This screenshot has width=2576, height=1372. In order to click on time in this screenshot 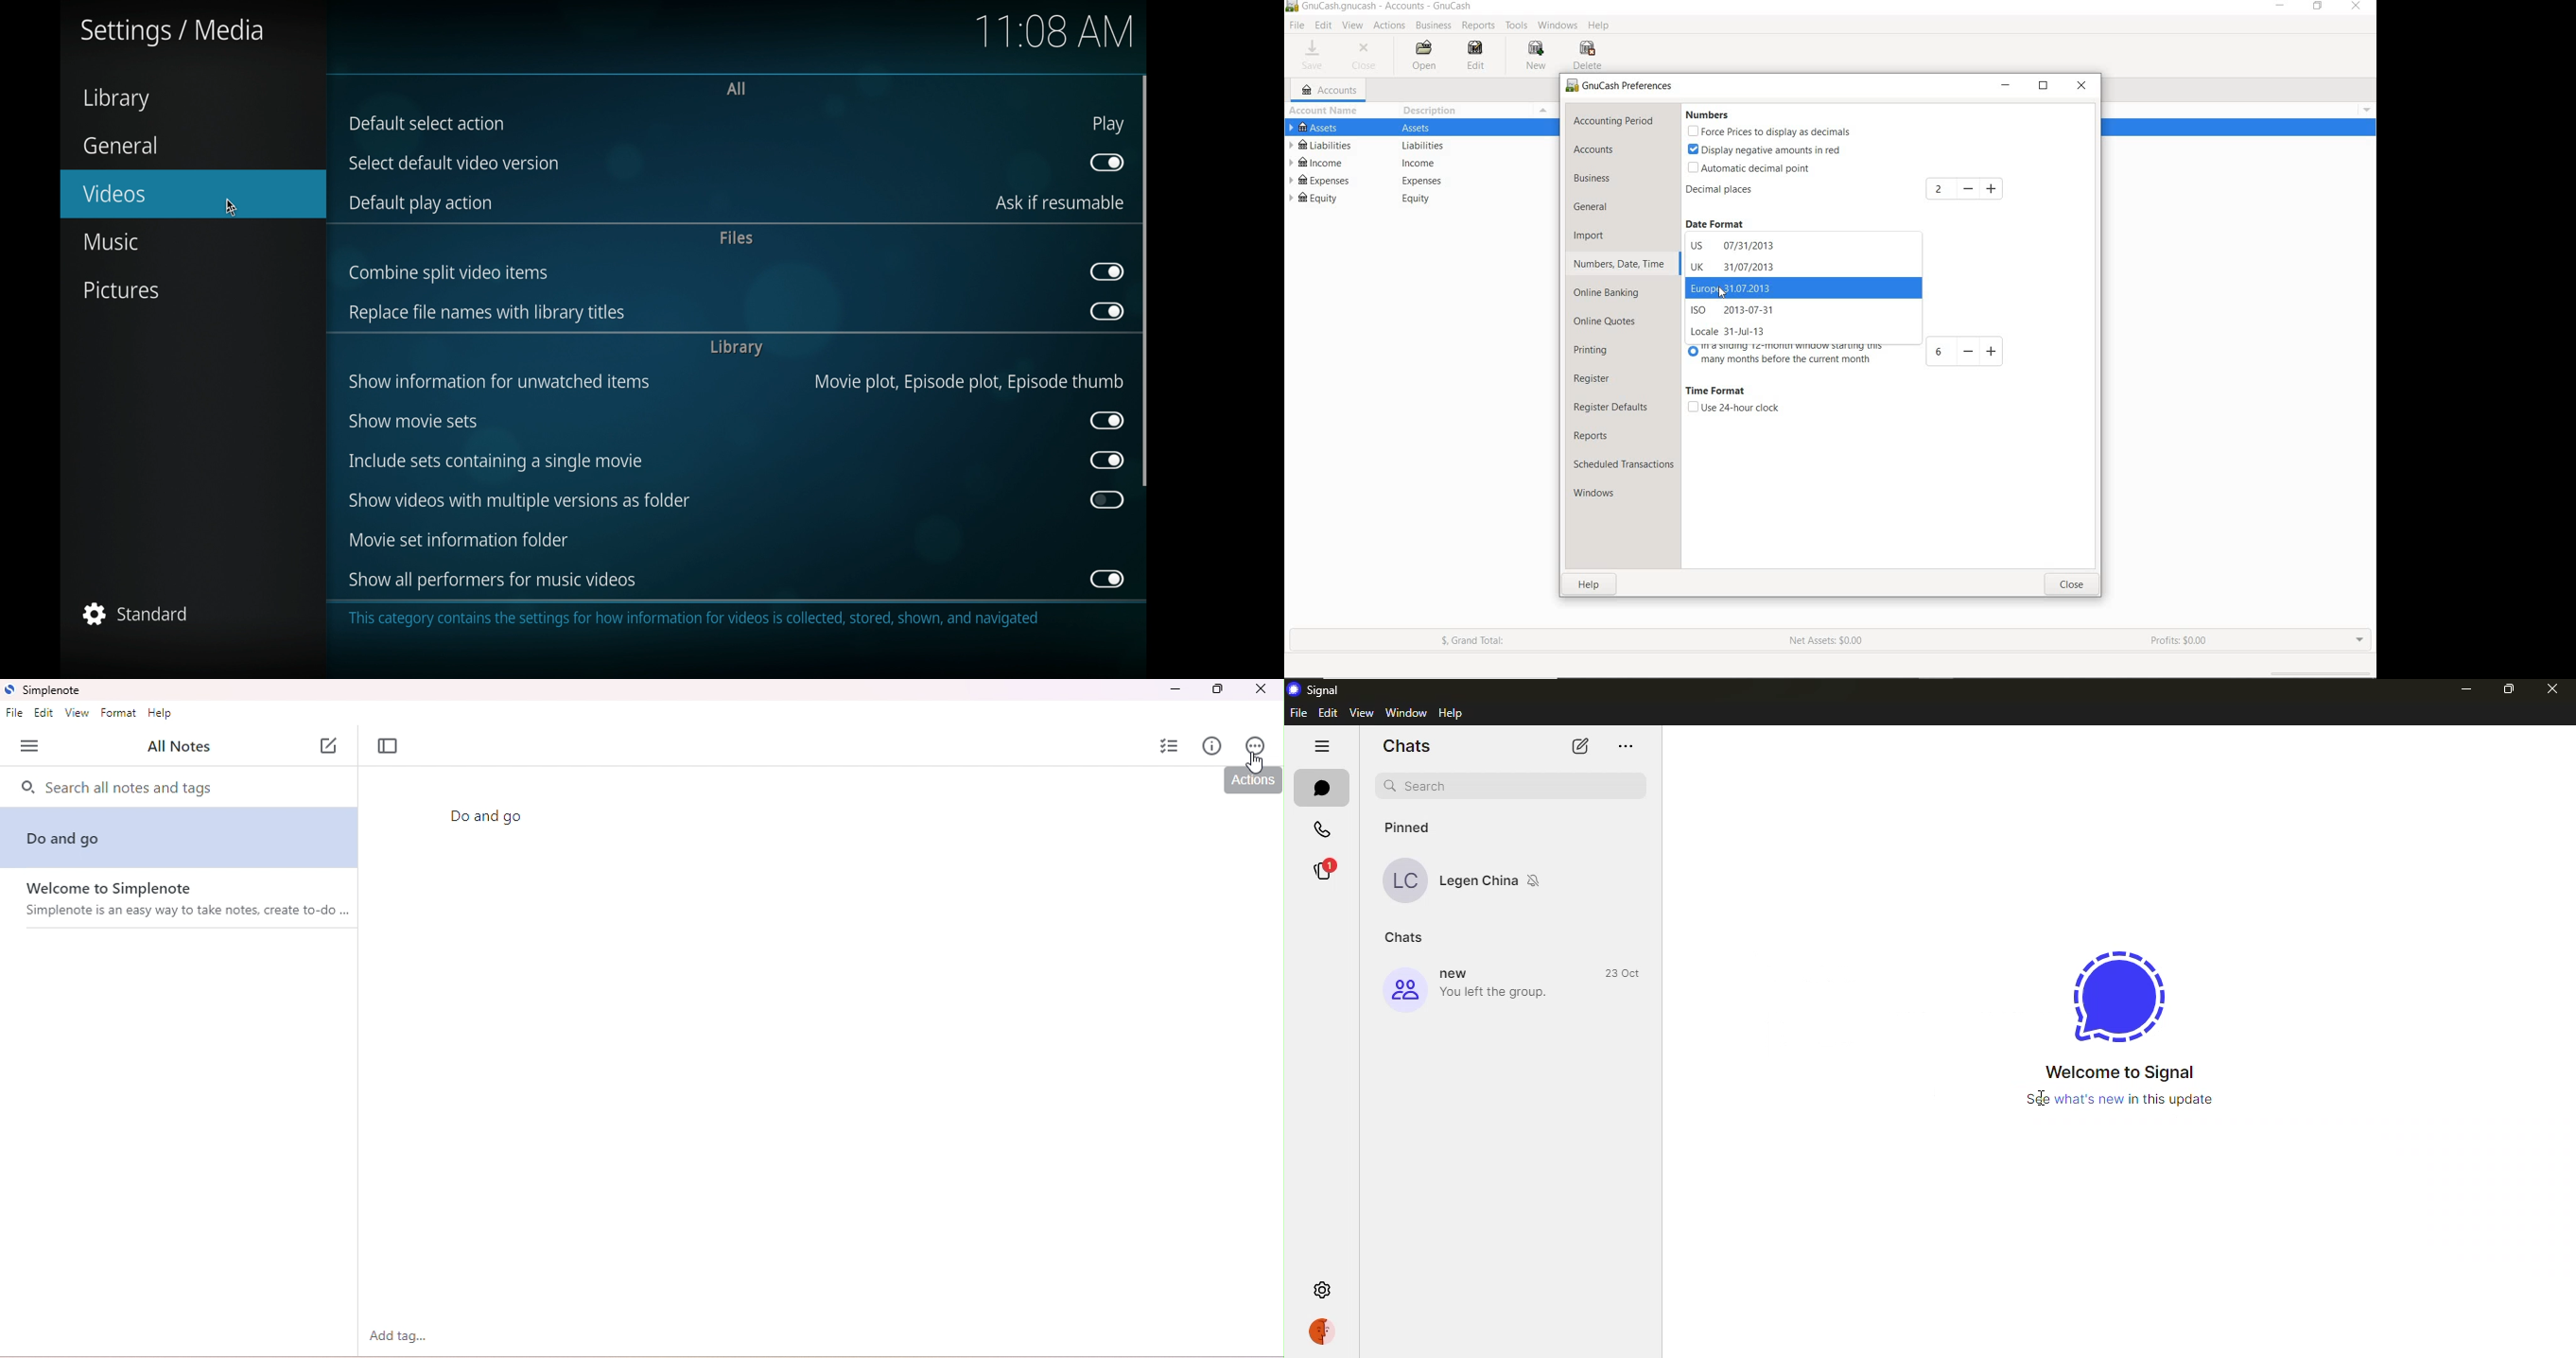, I will do `click(1625, 973)`.